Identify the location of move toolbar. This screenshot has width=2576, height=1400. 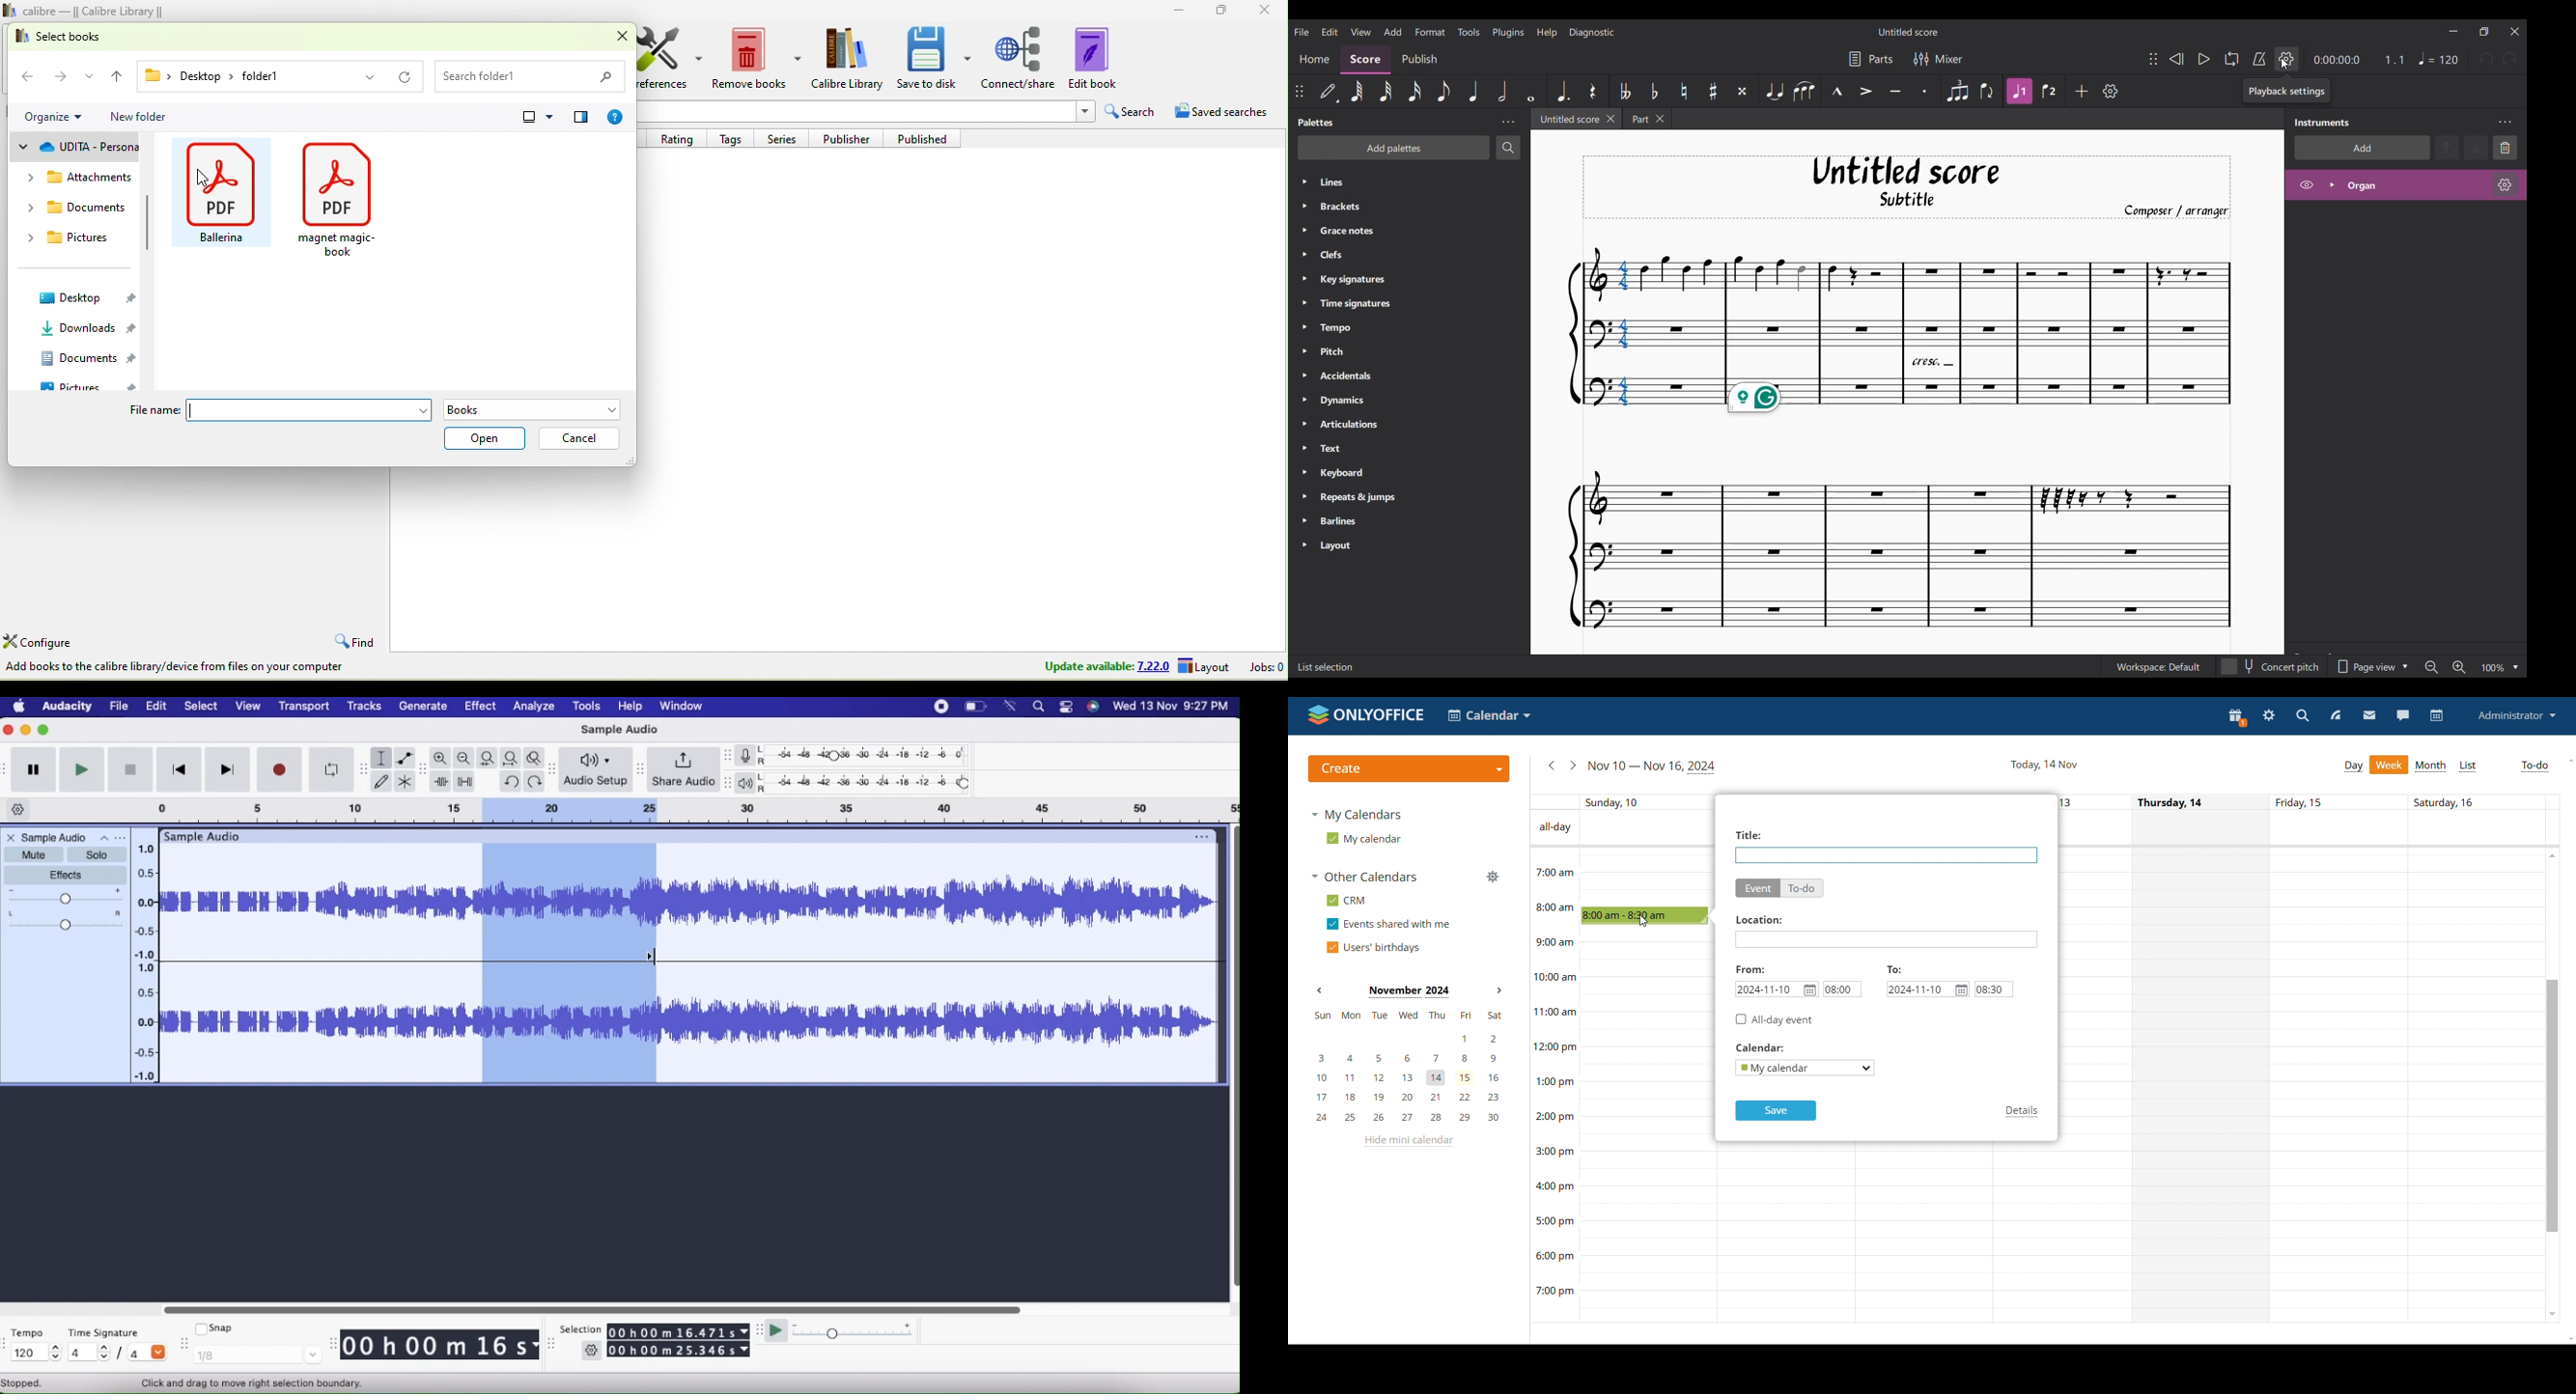
(423, 769).